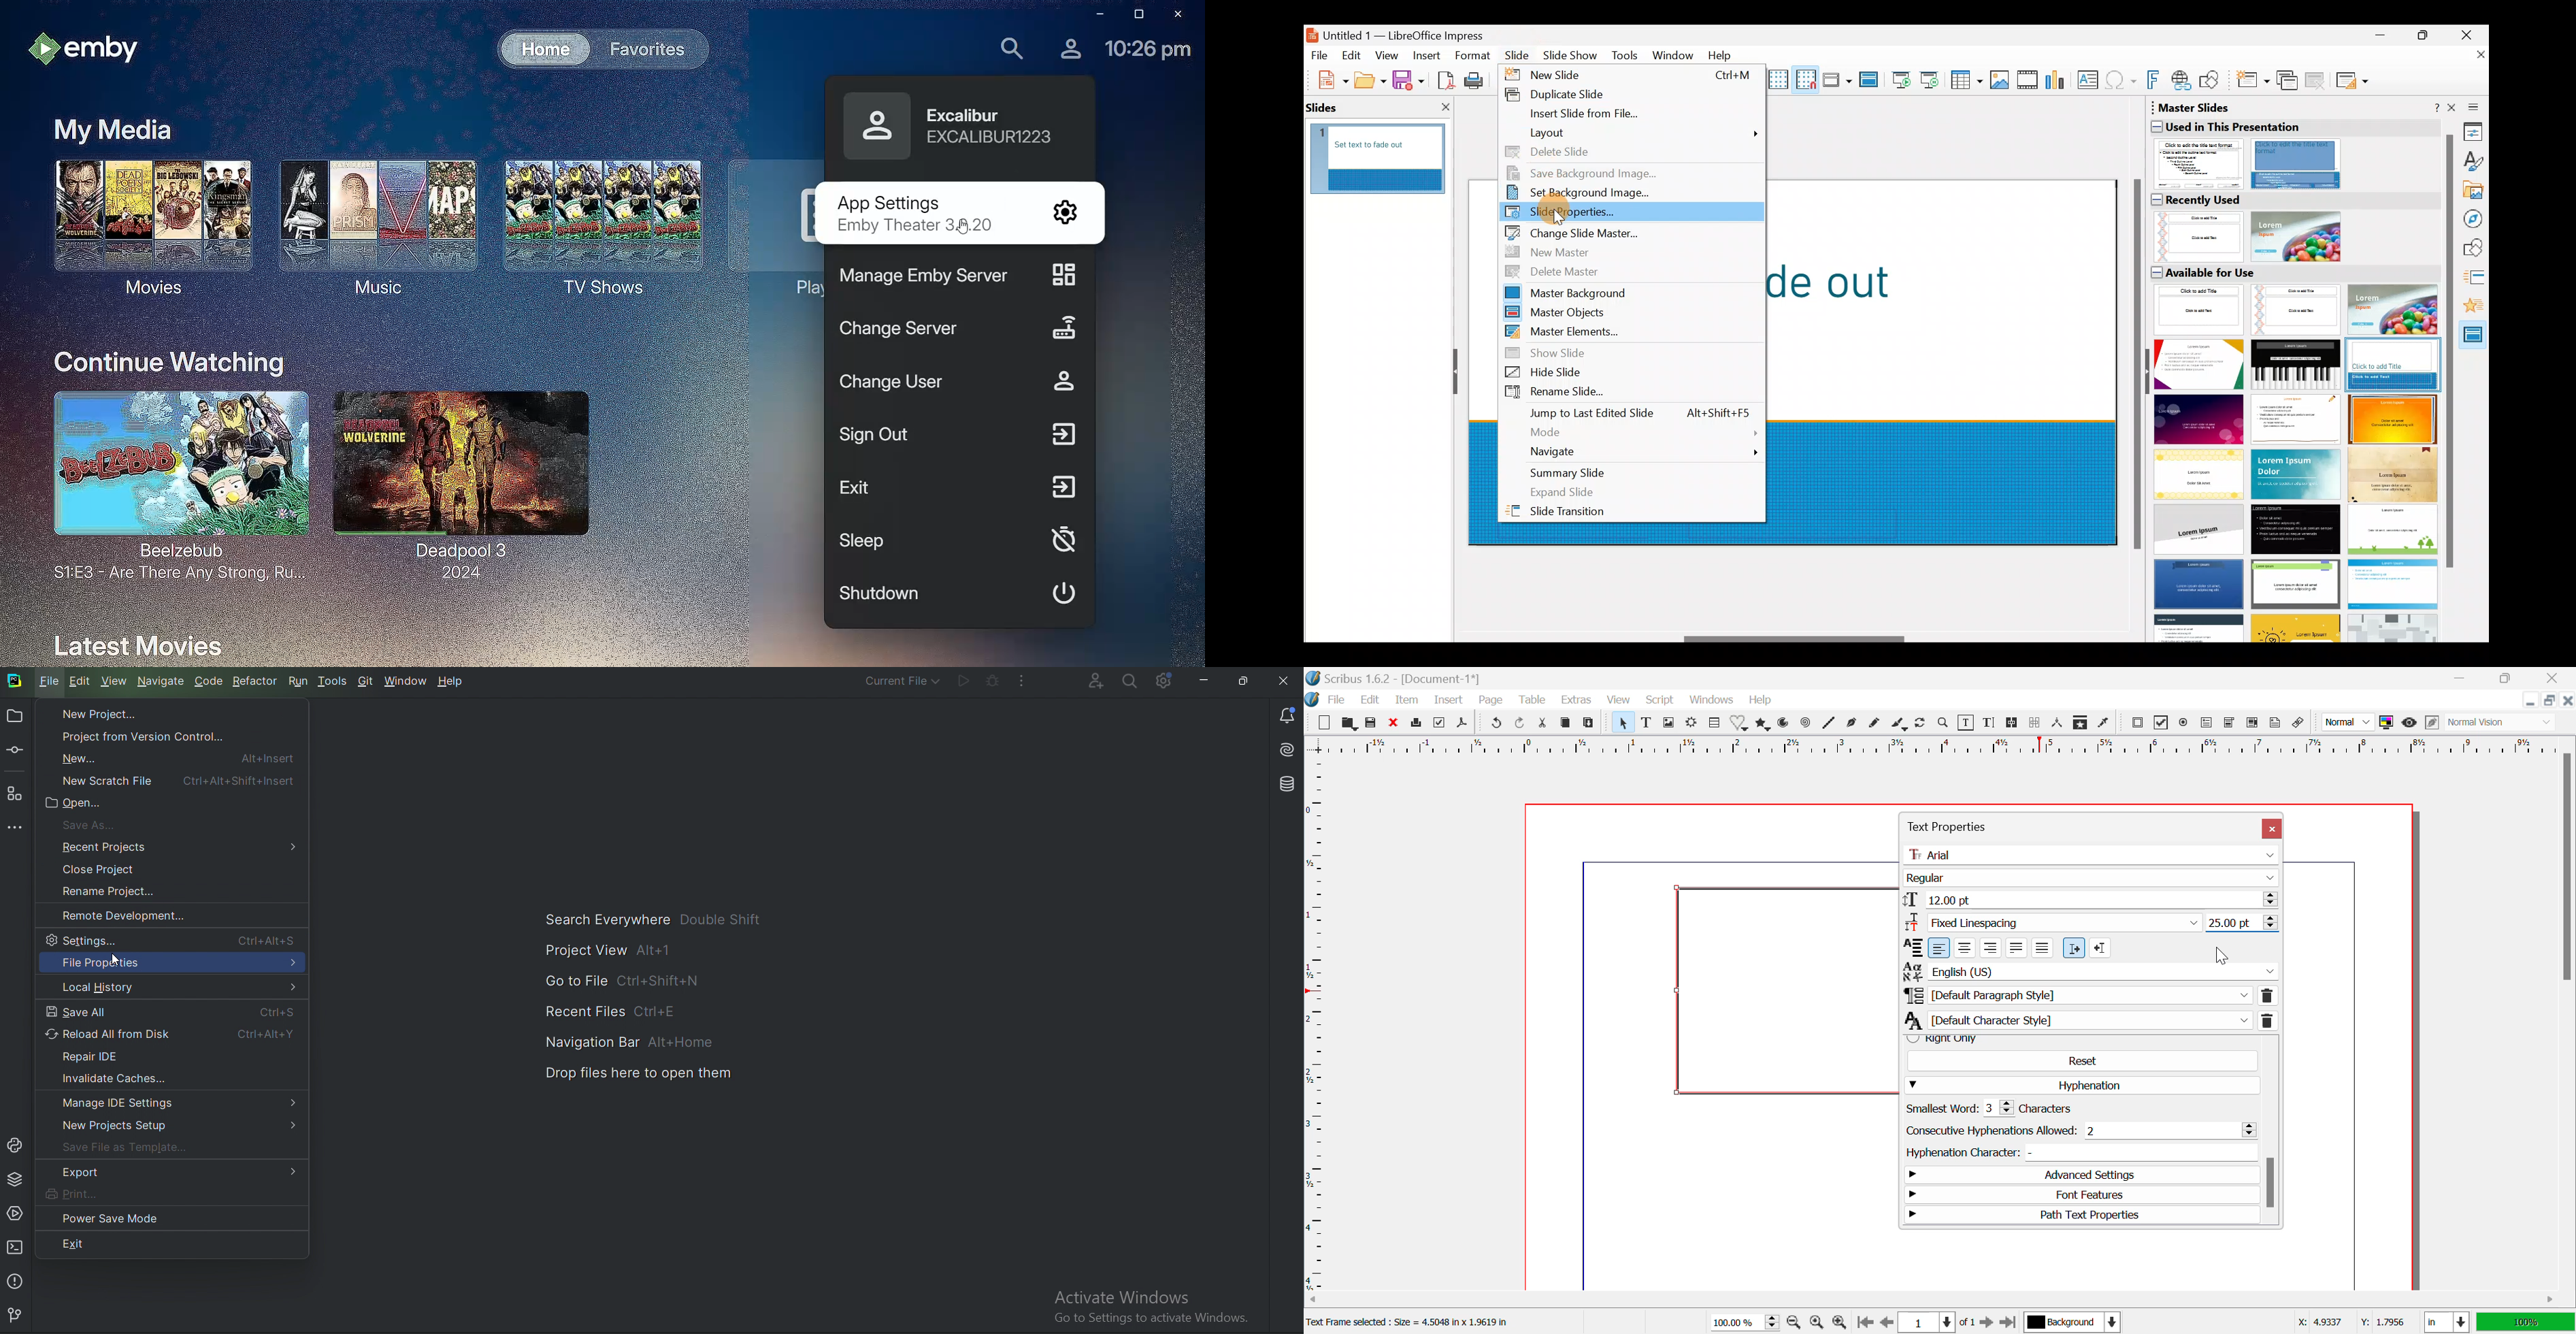 The height and width of the screenshot is (1344, 2576). Describe the element at coordinates (1937, 1321) in the screenshot. I see `Page 1 of 1` at that location.